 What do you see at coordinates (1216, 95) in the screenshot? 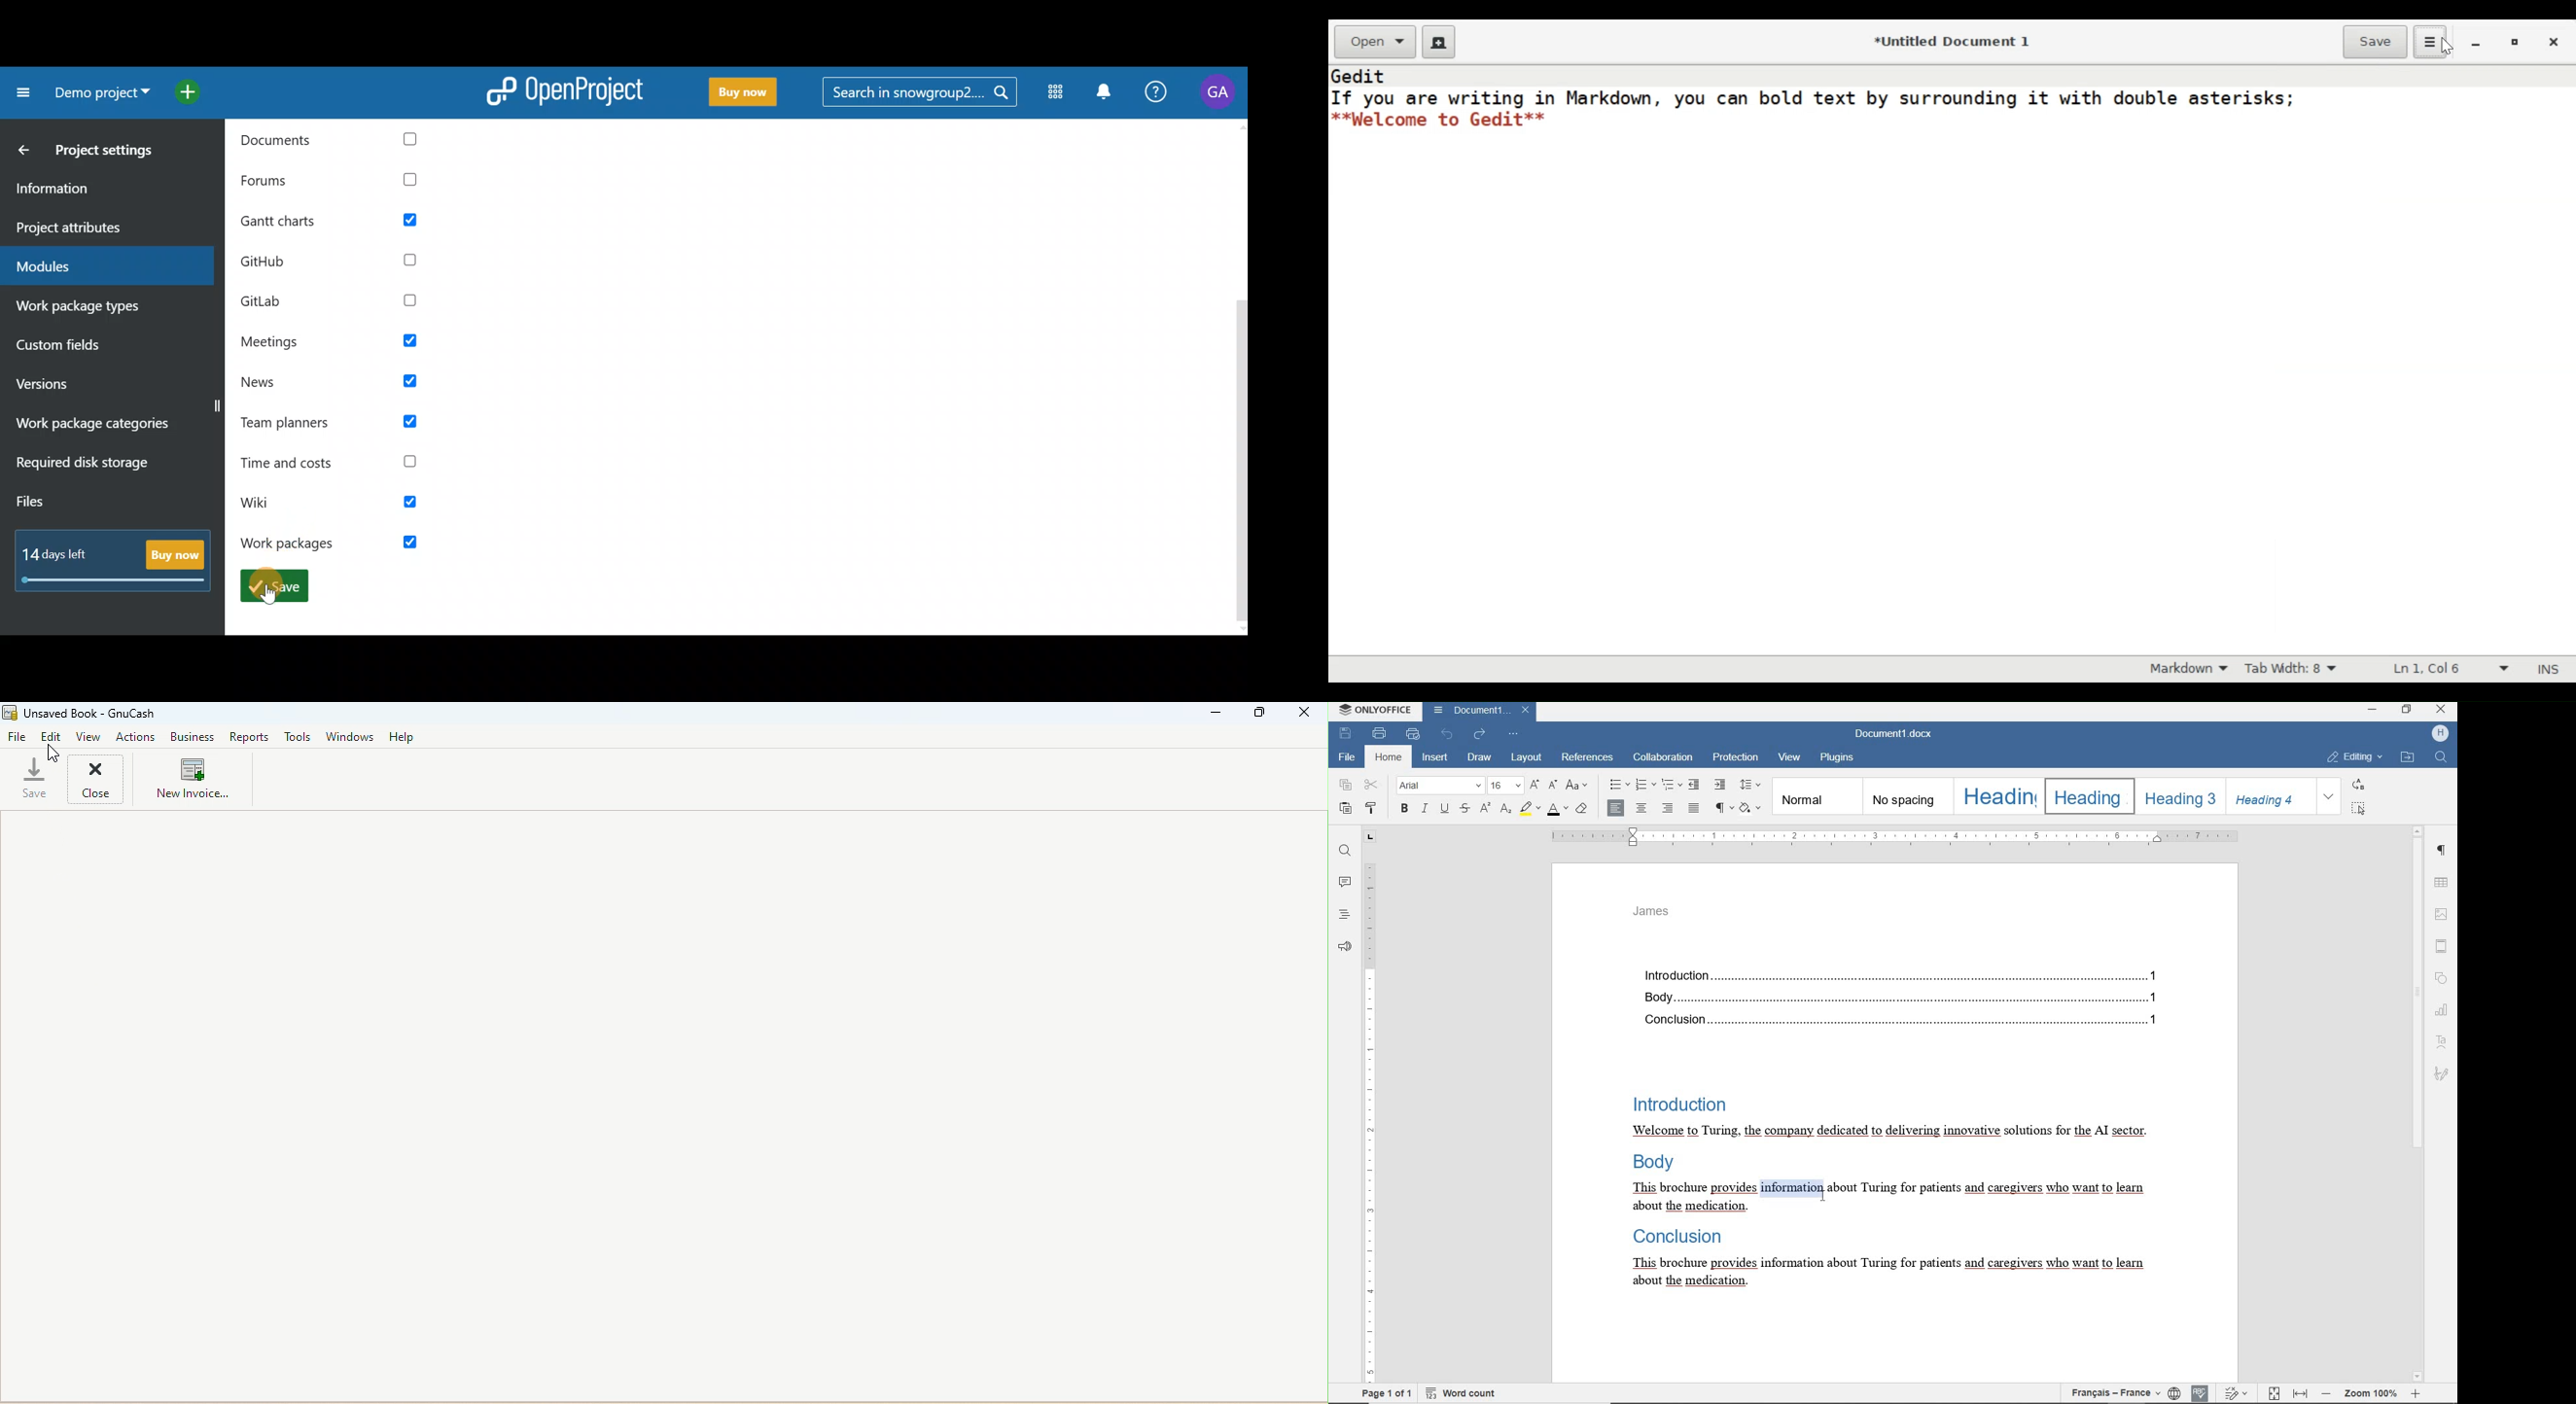
I see `Account name` at bounding box center [1216, 95].